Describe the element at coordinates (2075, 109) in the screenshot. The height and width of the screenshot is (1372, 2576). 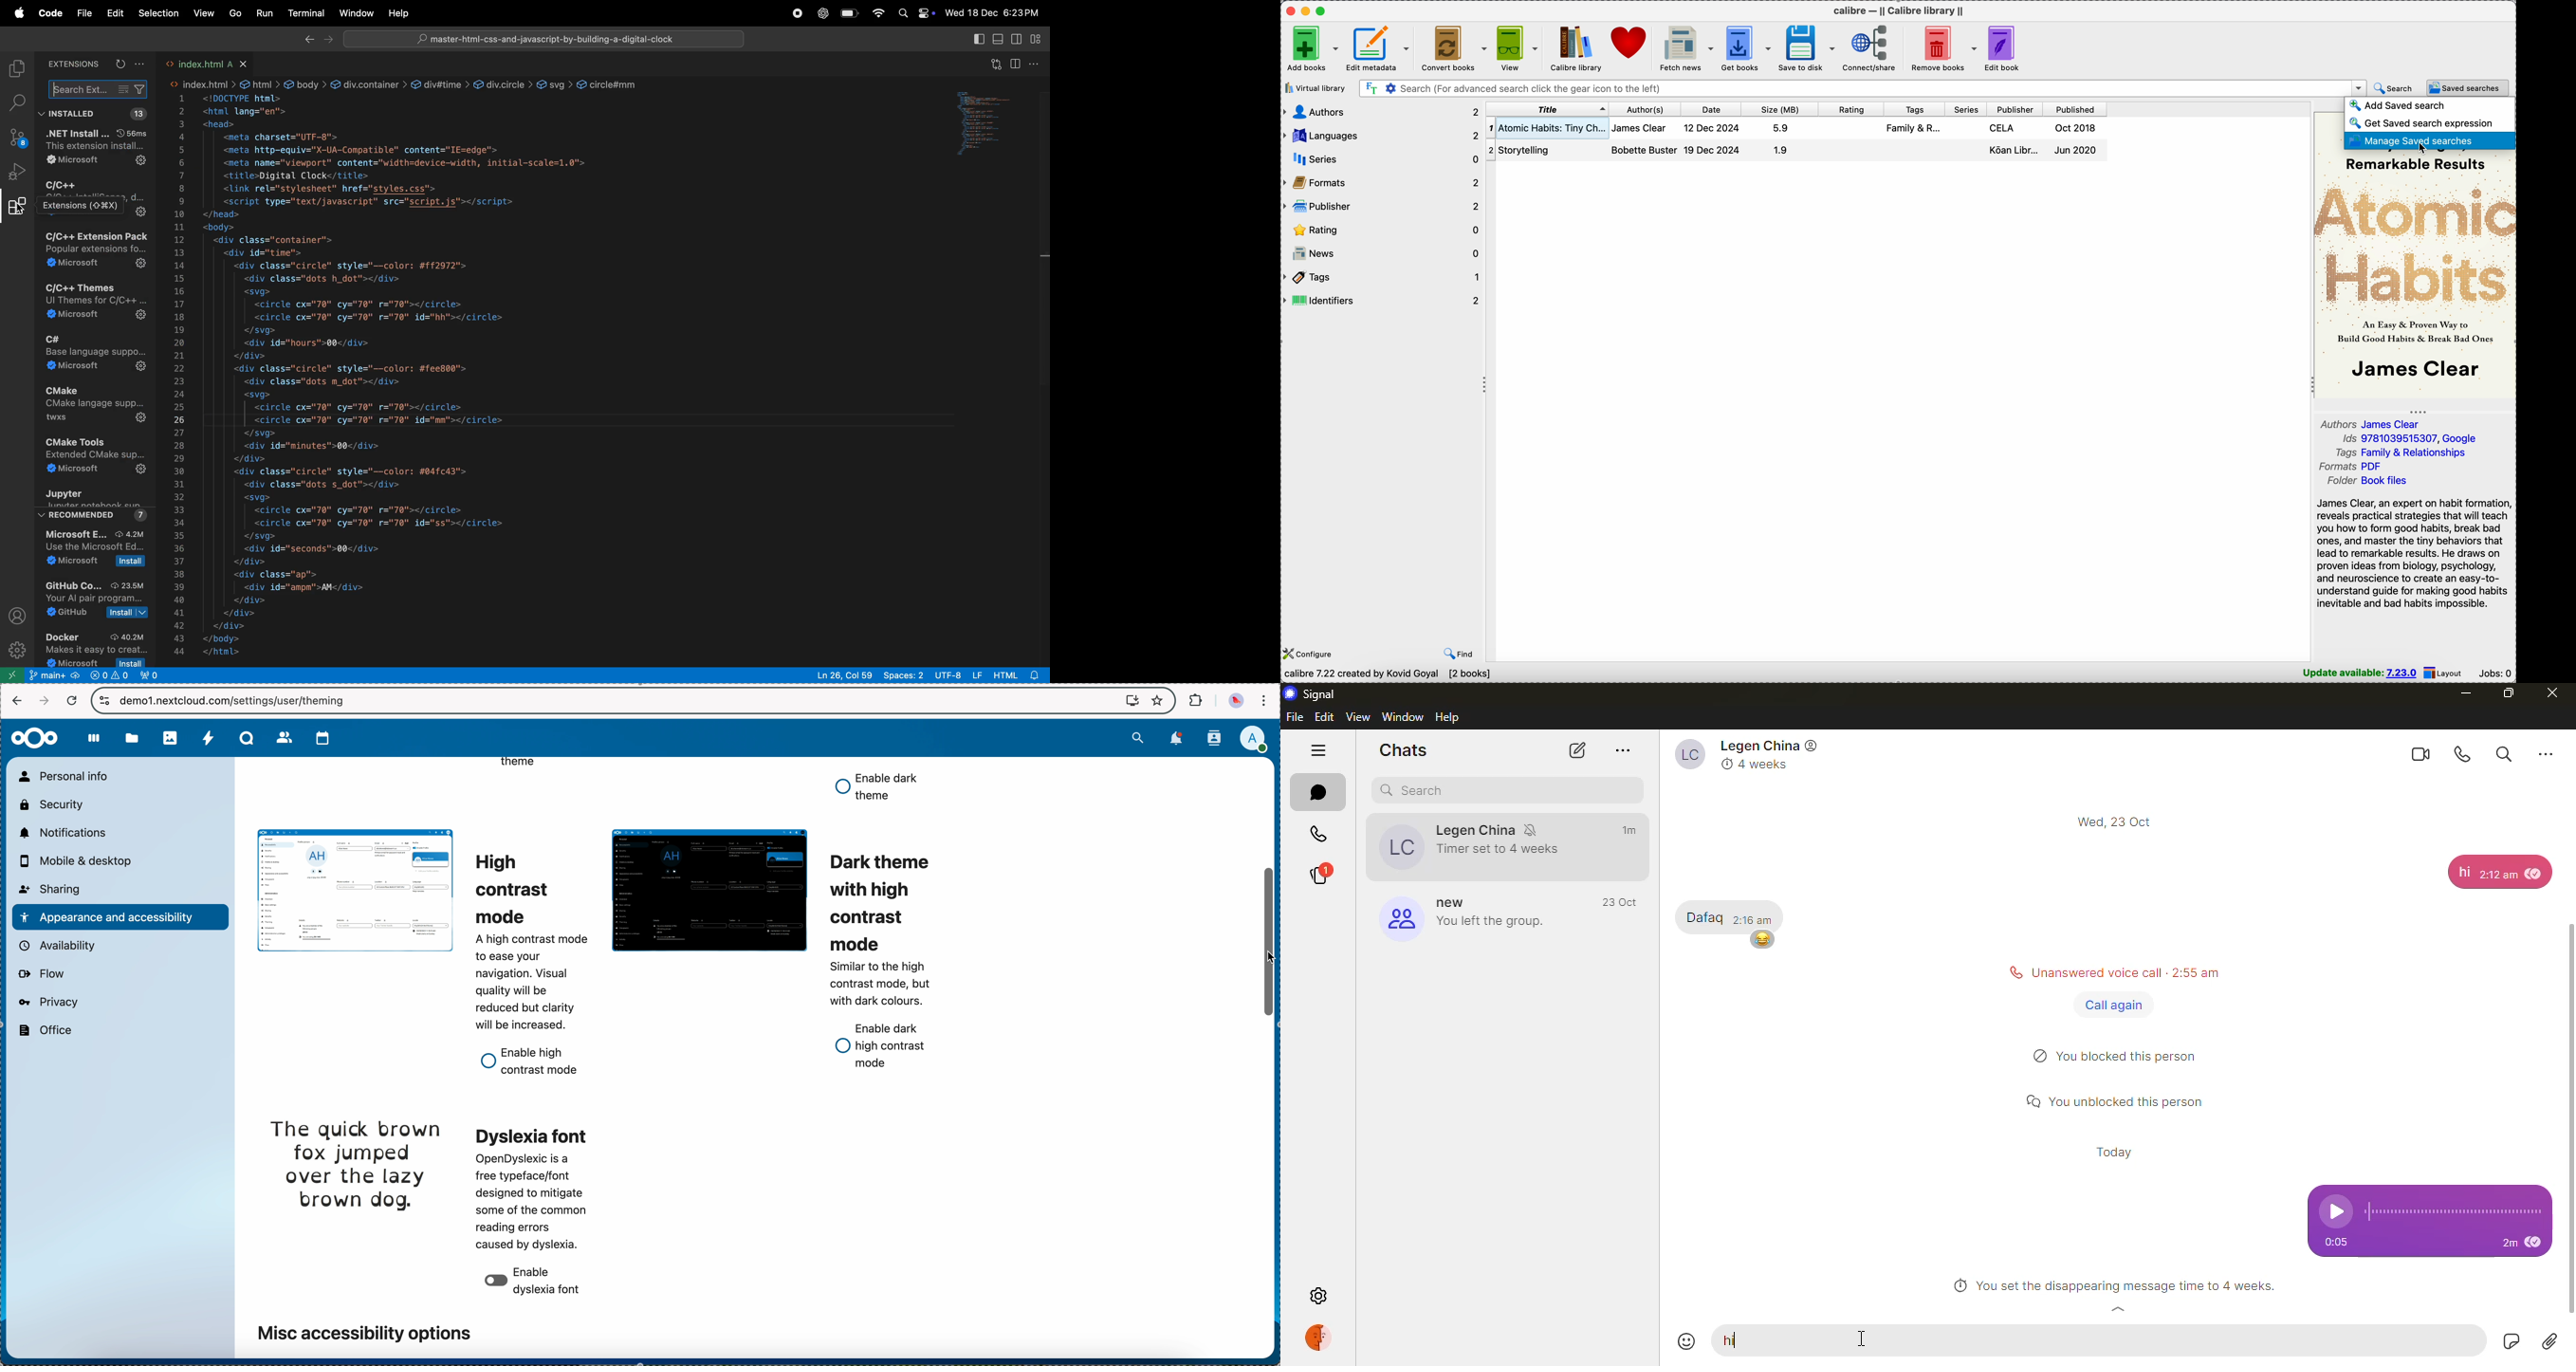
I see `published` at that location.